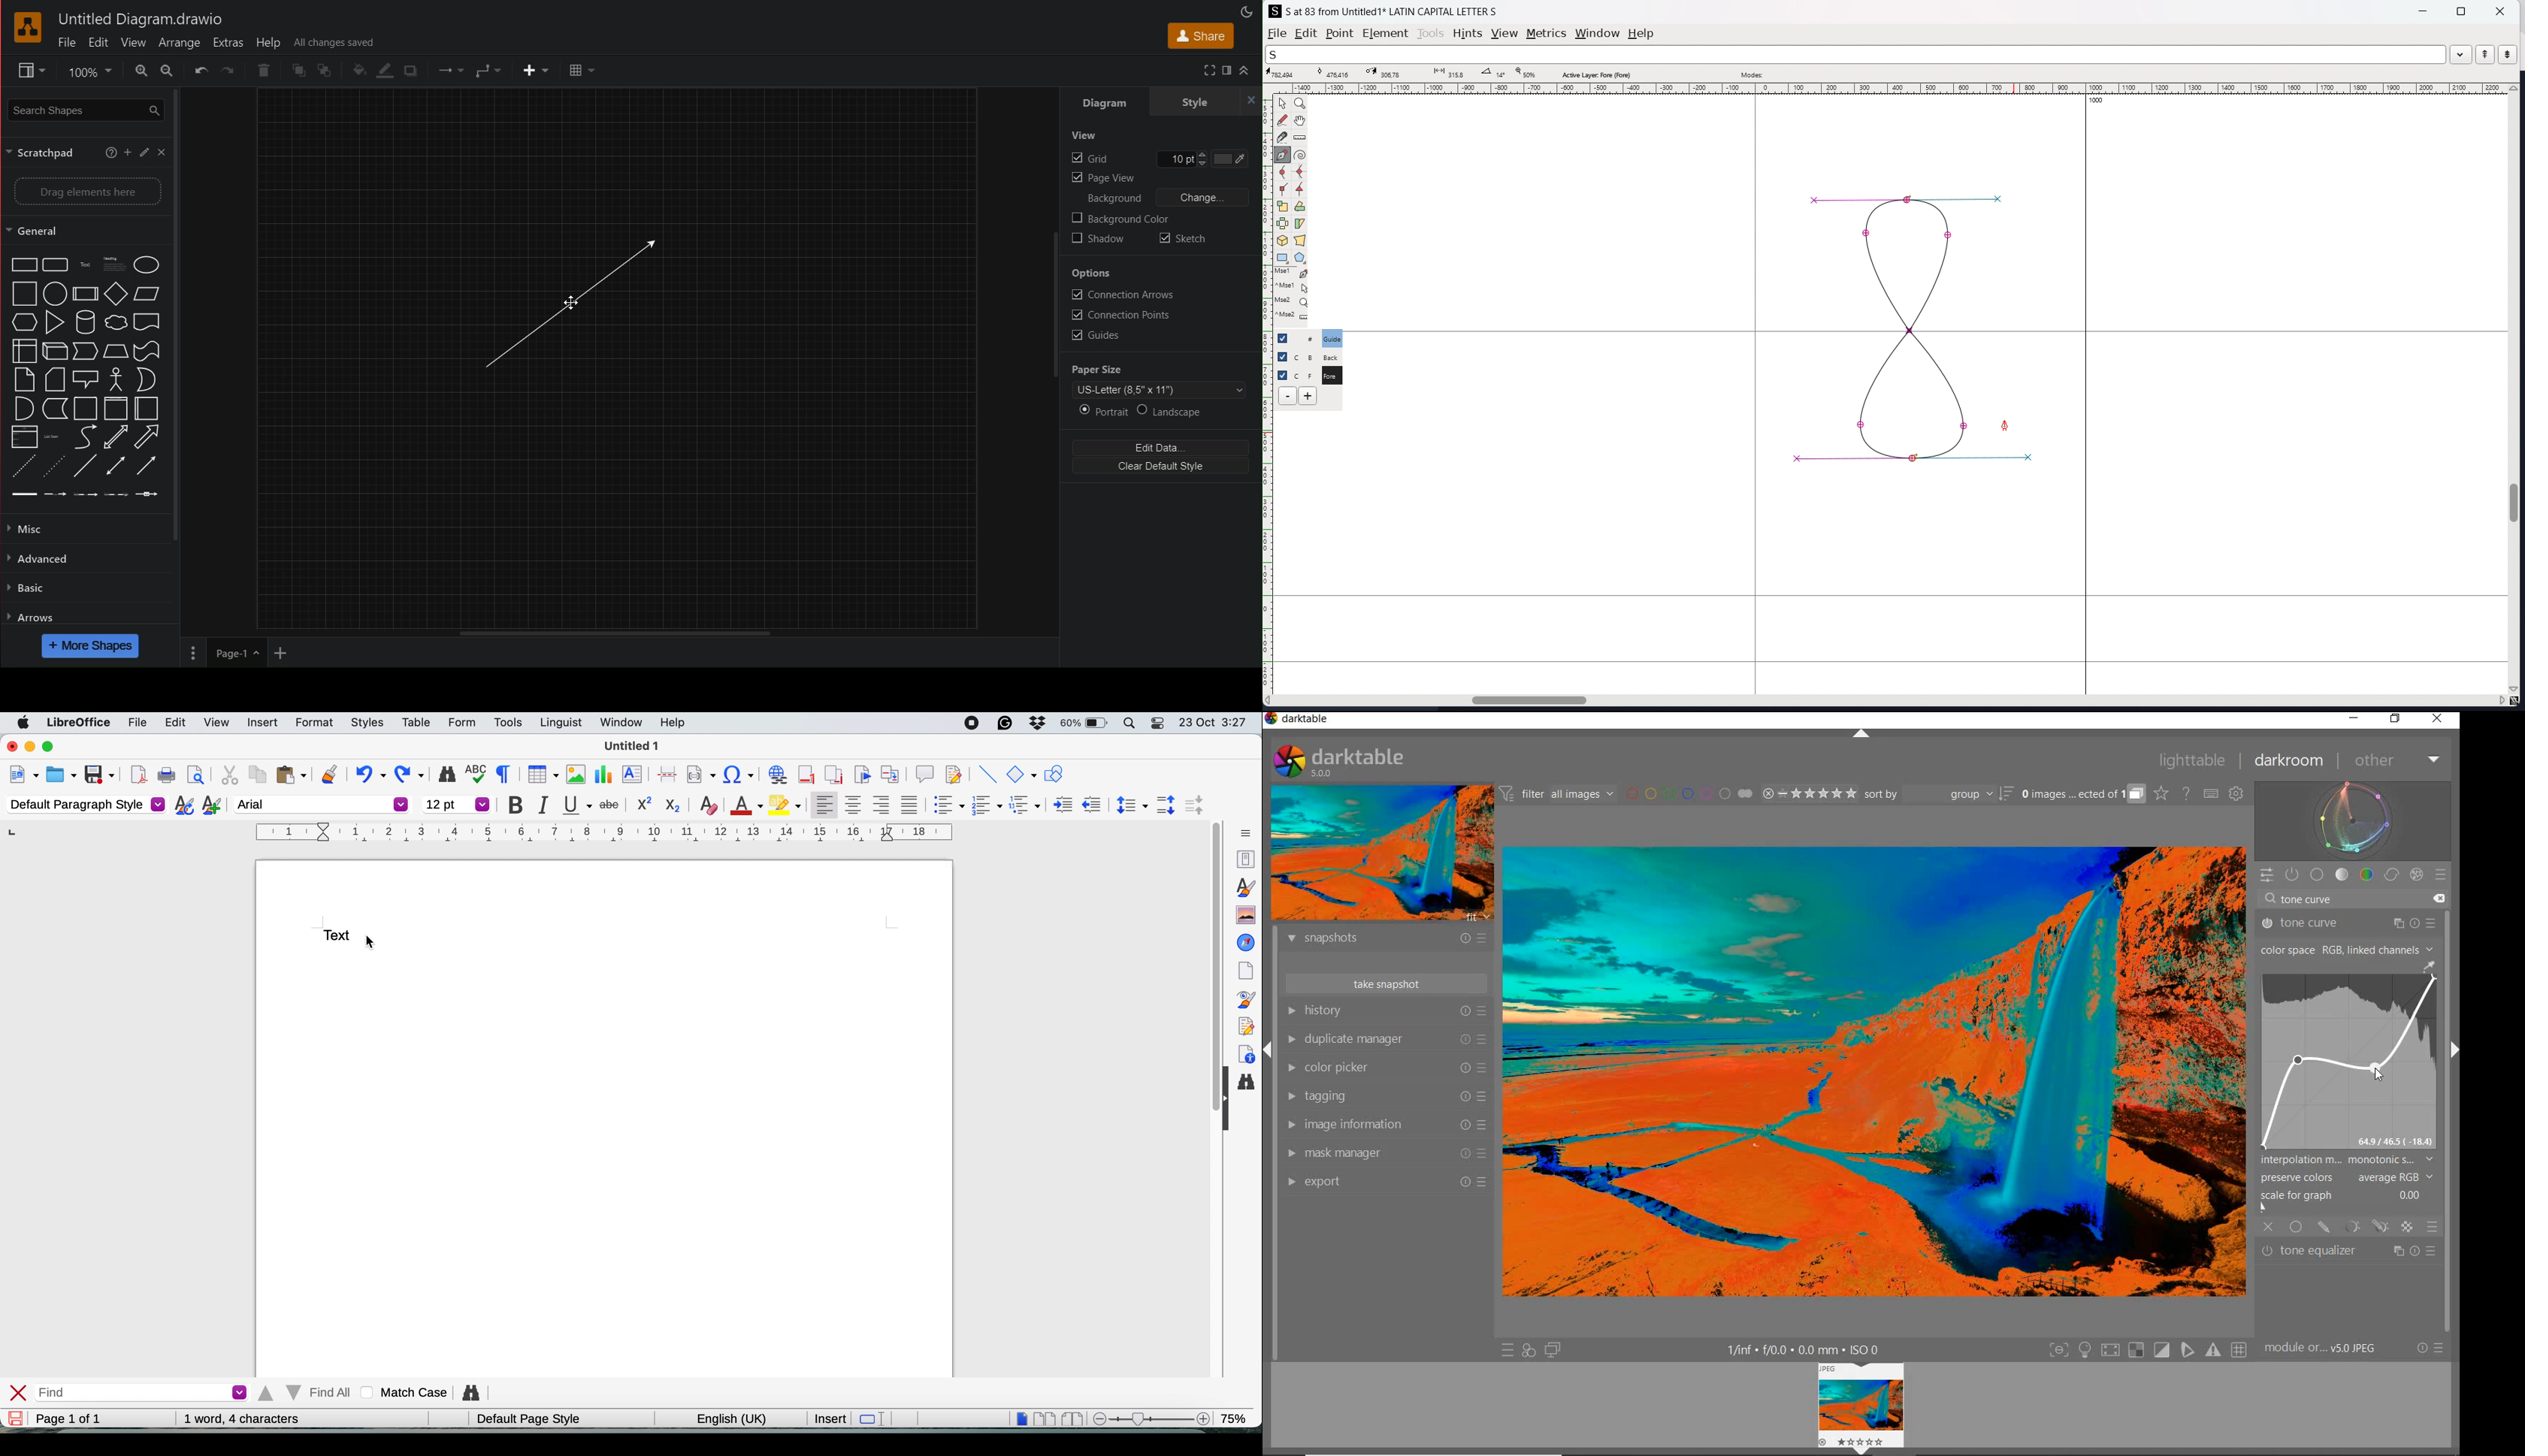  I want to click on fill color, so click(787, 804).